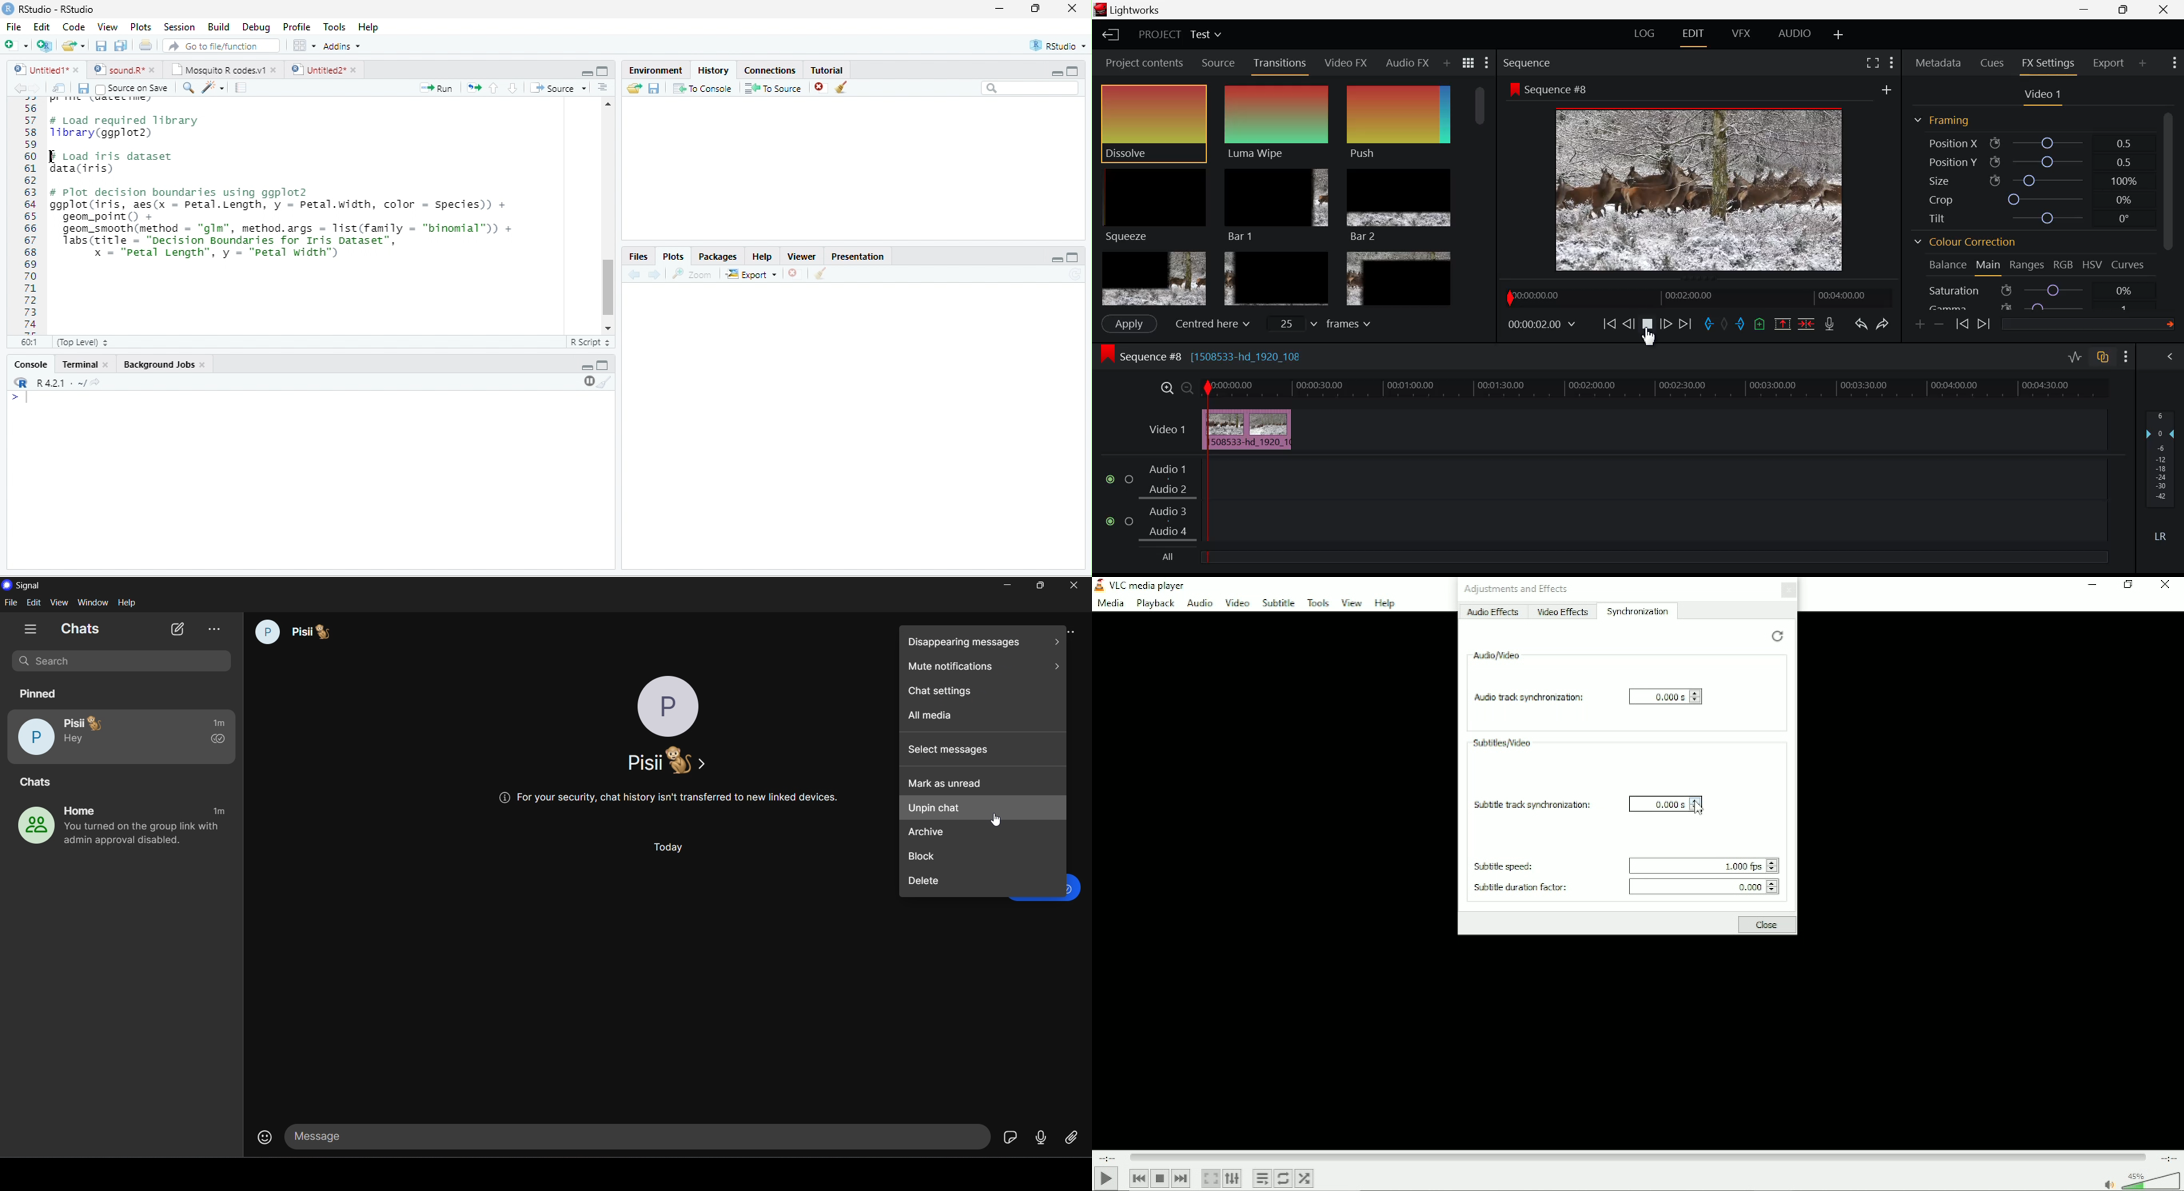  Describe the element at coordinates (54, 157) in the screenshot. I see `cursor` at that location.